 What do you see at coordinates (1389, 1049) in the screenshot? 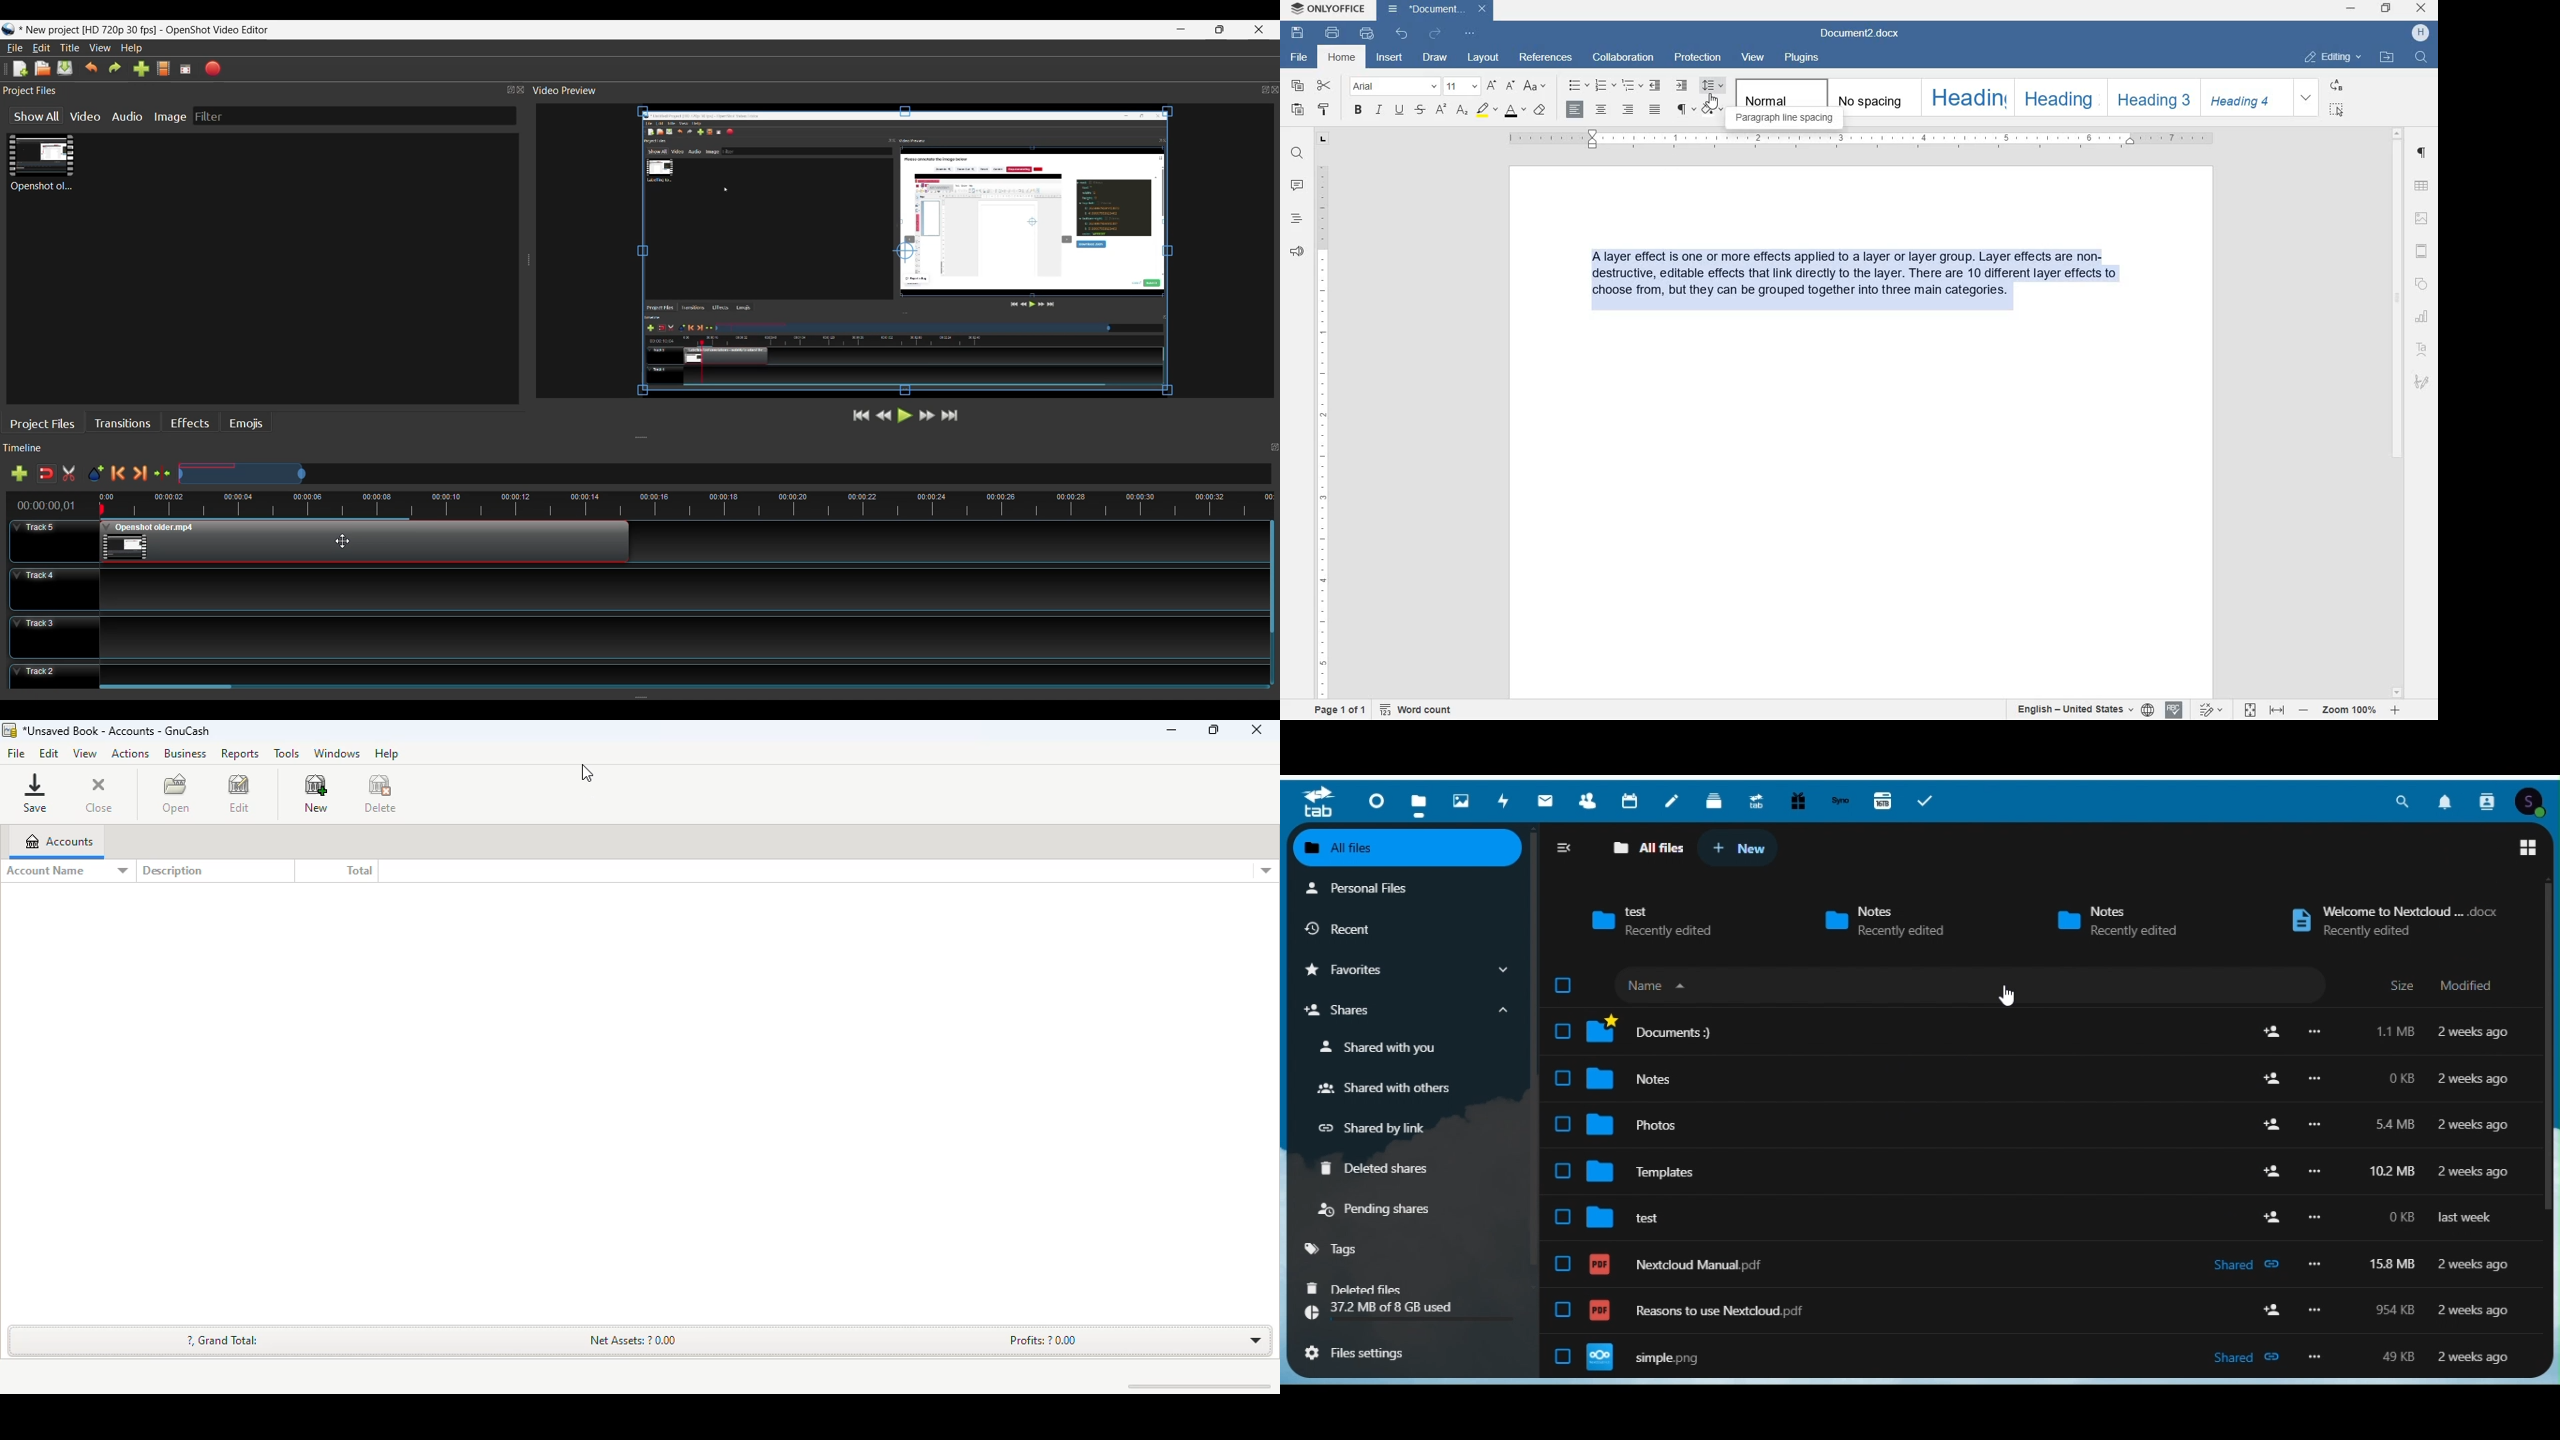
I see `Share with you` at bounding box center [1389, 1049].